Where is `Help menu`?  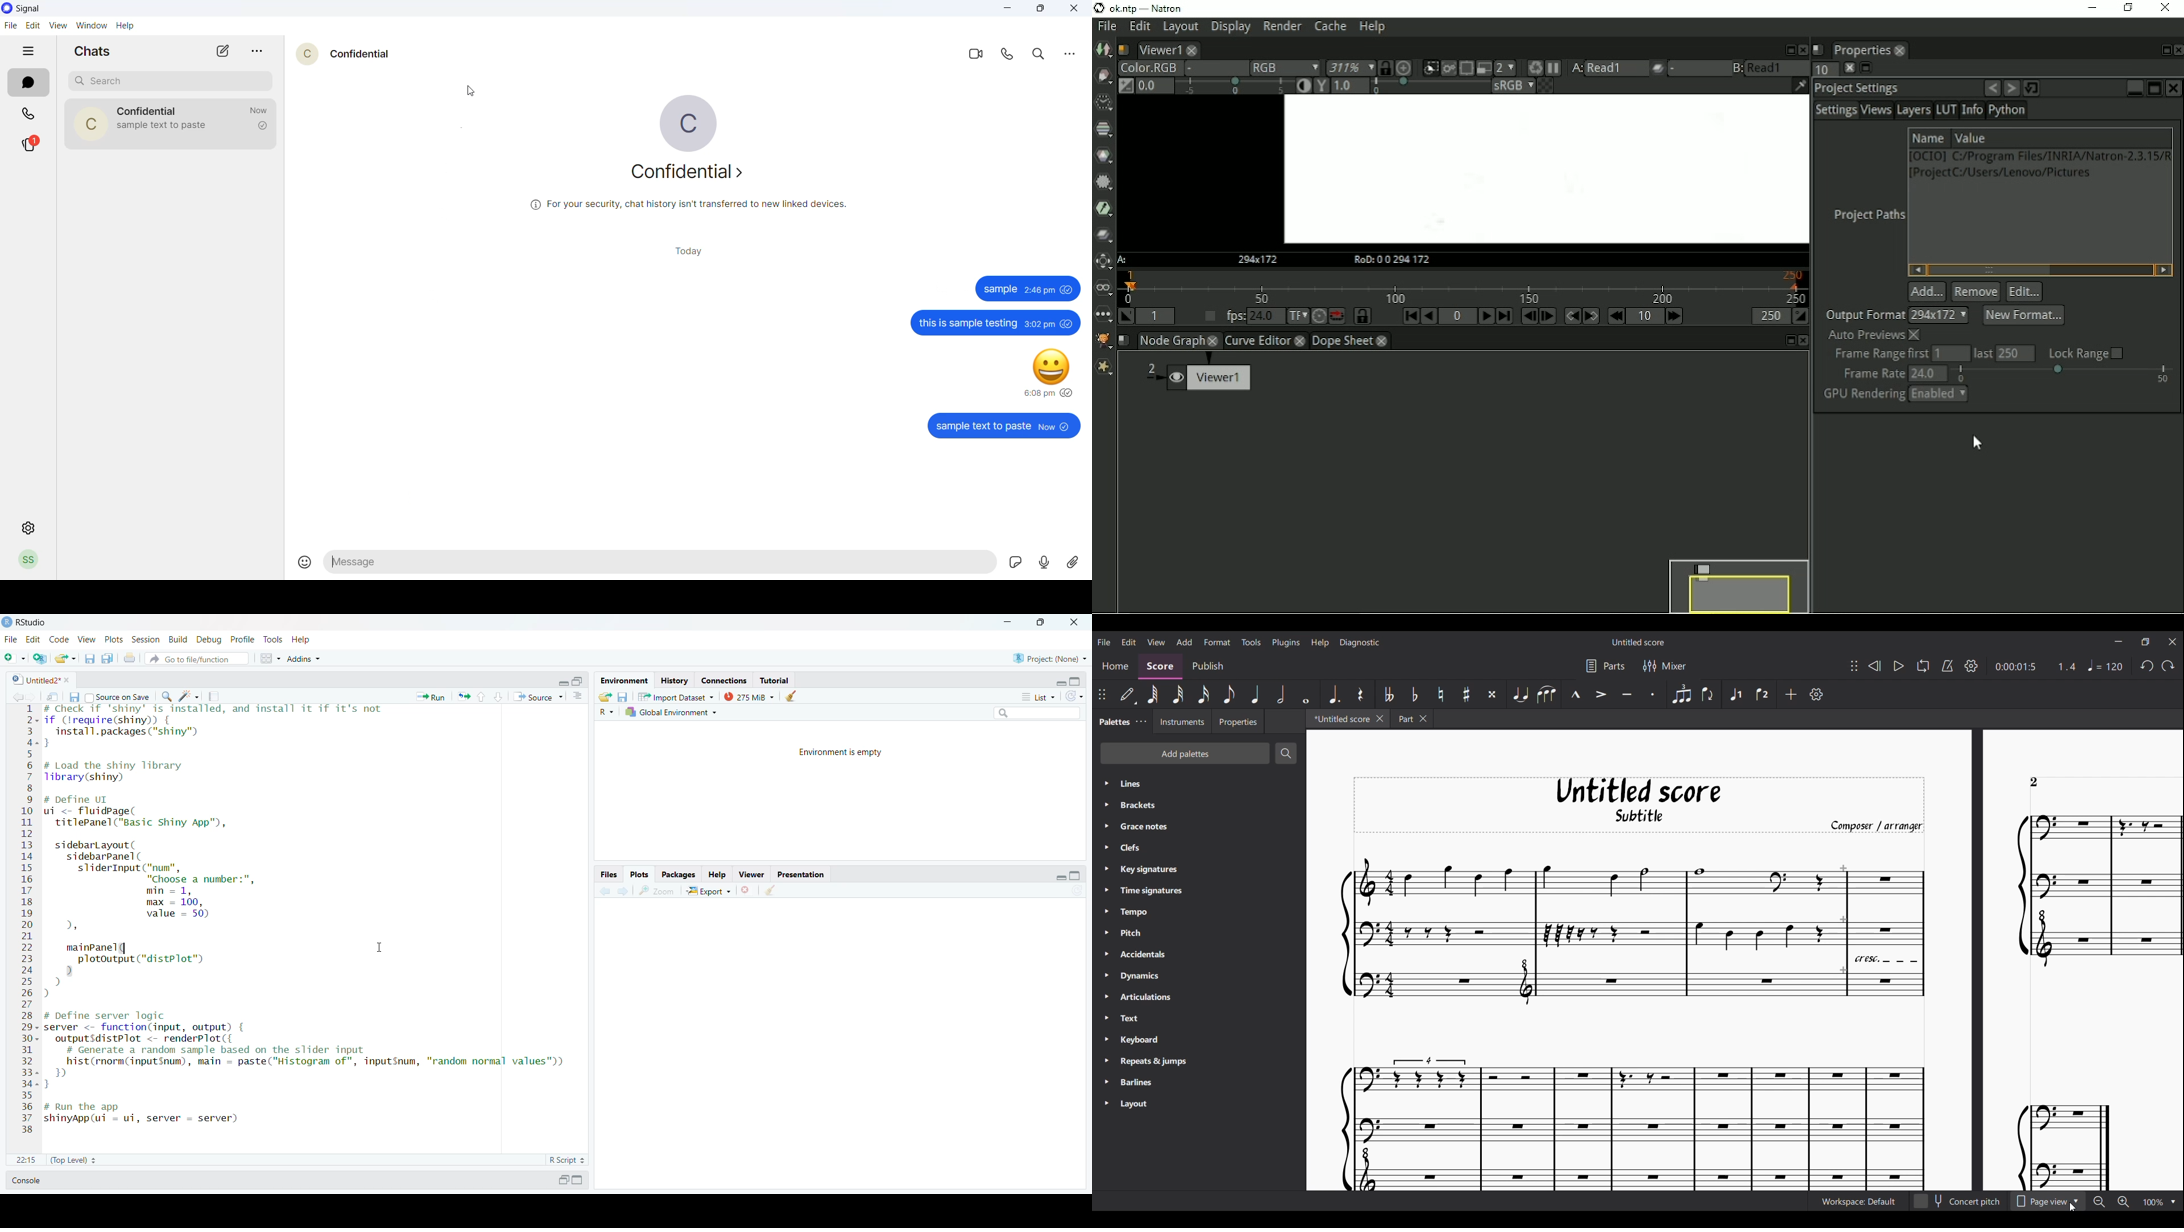 Help menu is located at coordinates (1320, 642).